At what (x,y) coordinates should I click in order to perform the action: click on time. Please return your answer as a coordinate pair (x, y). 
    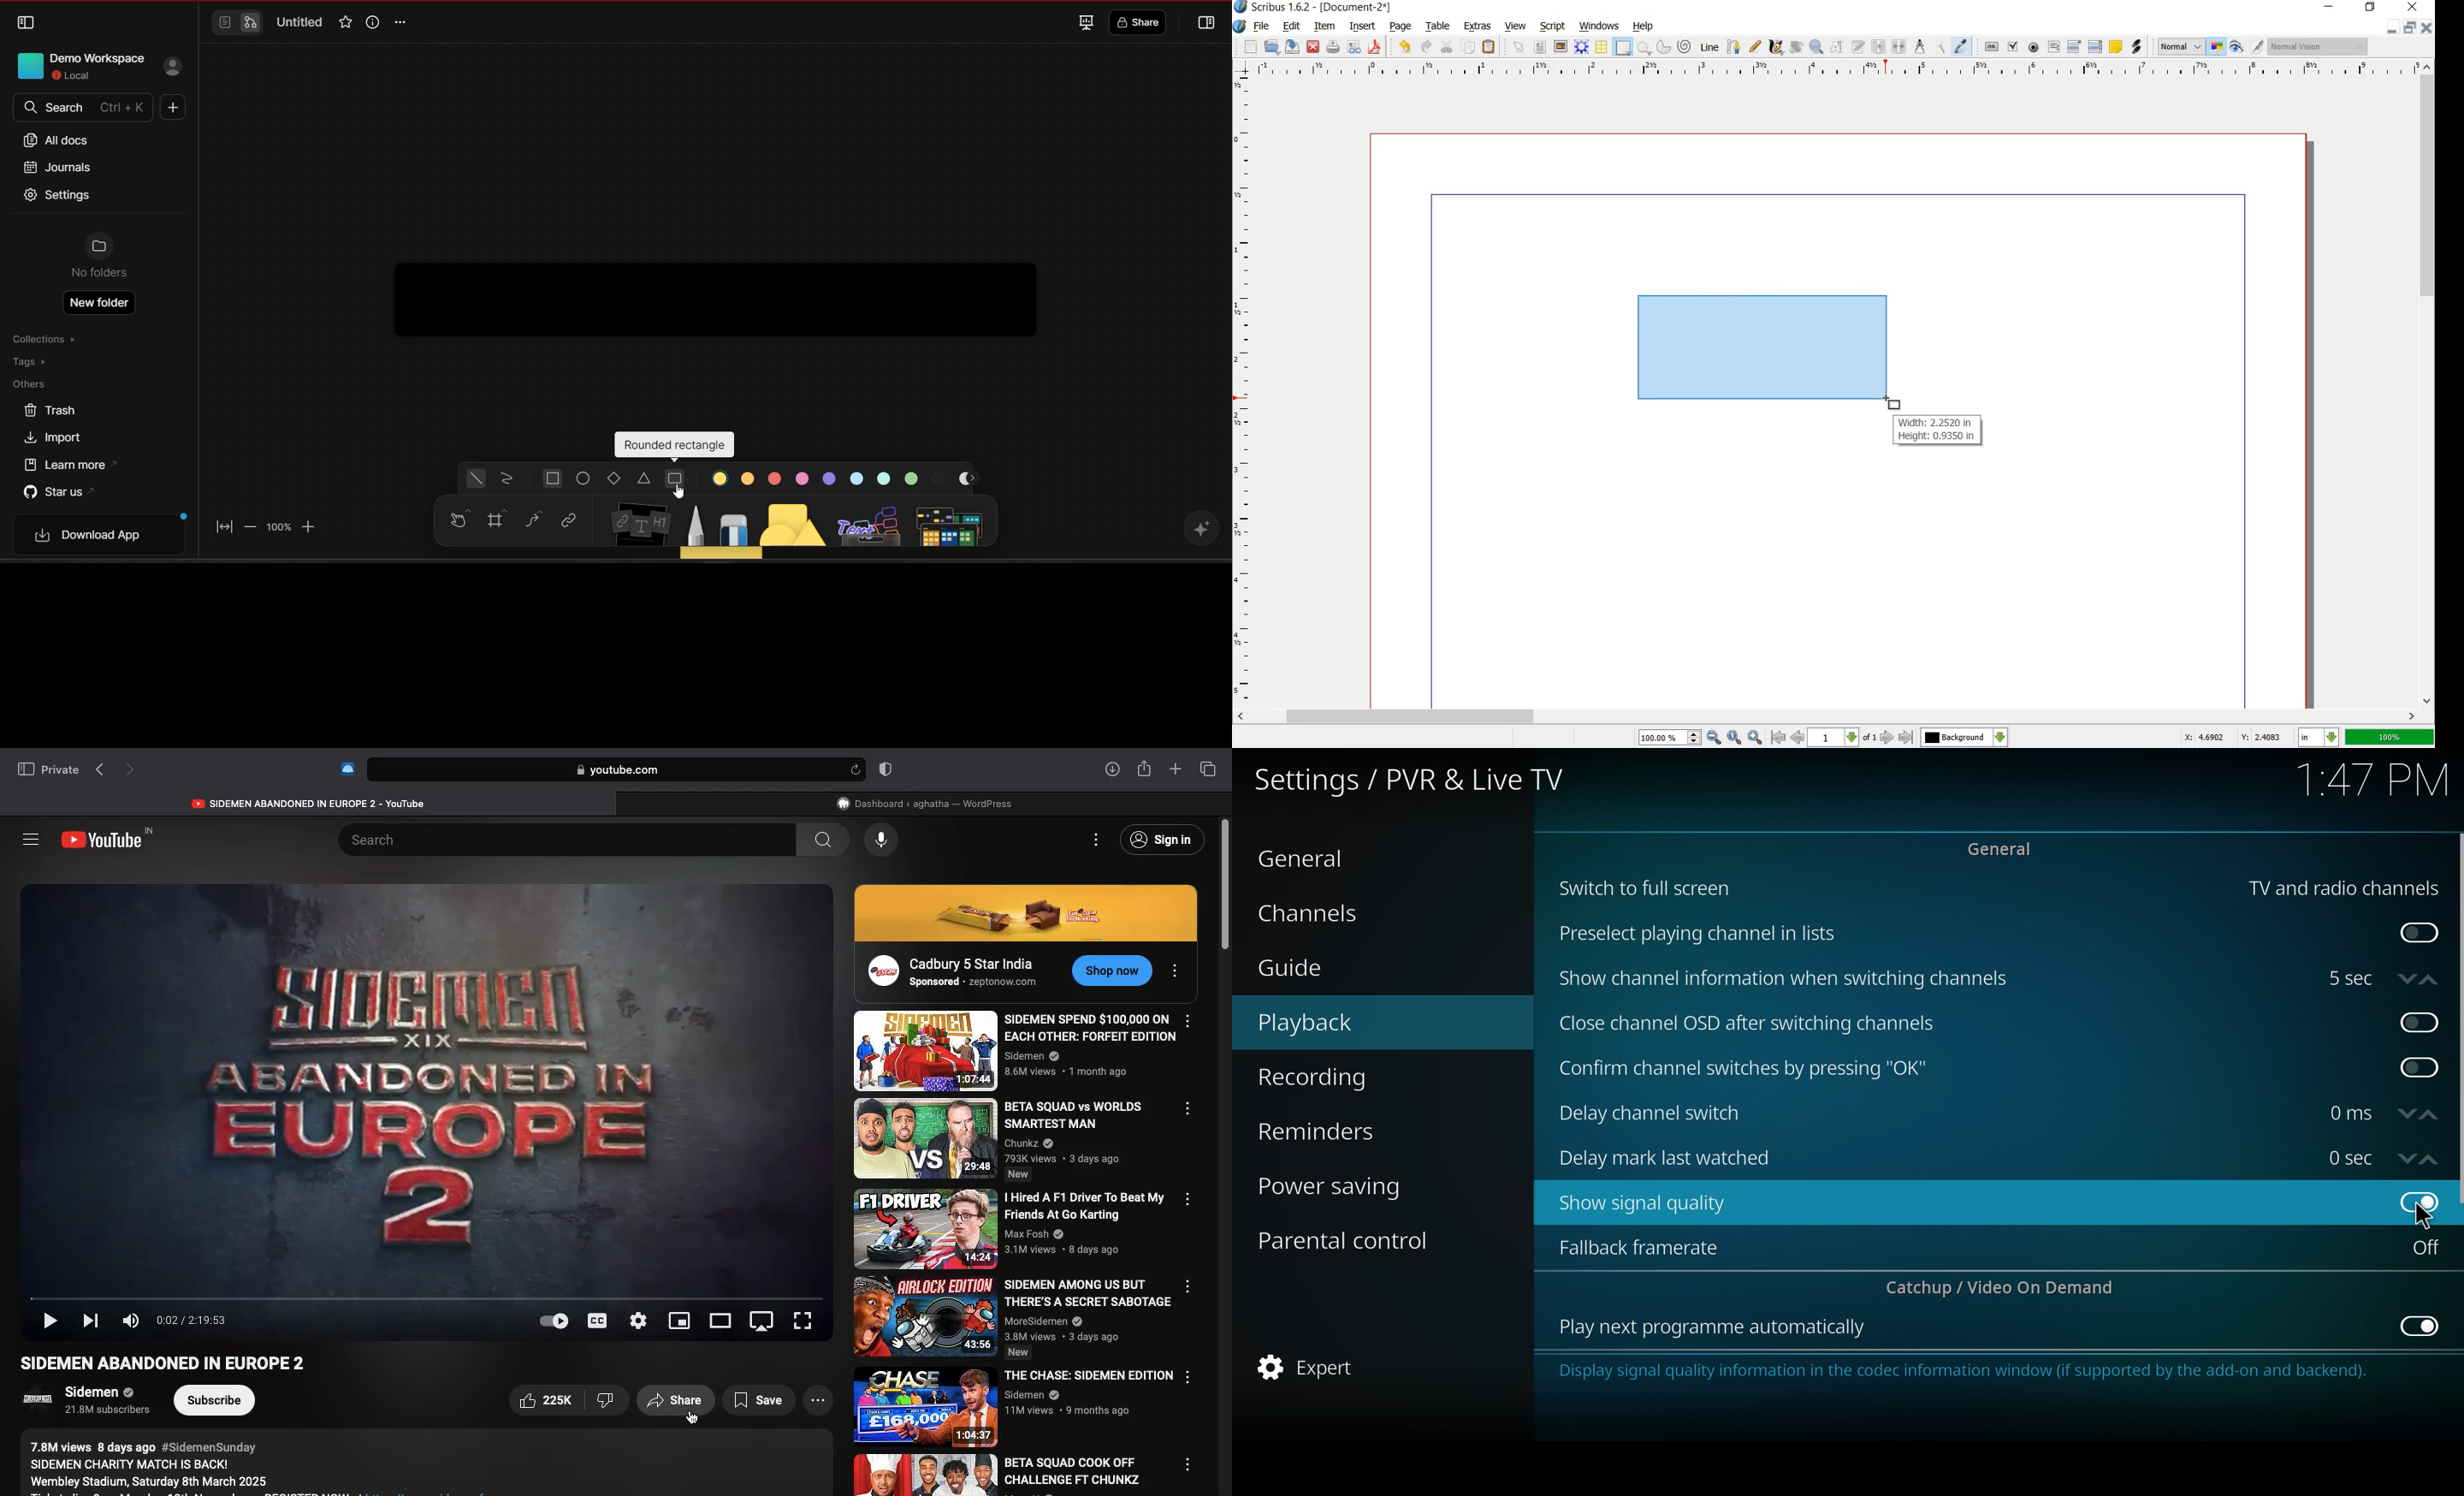
    Looking at the image, I should click on (2350, 1158).